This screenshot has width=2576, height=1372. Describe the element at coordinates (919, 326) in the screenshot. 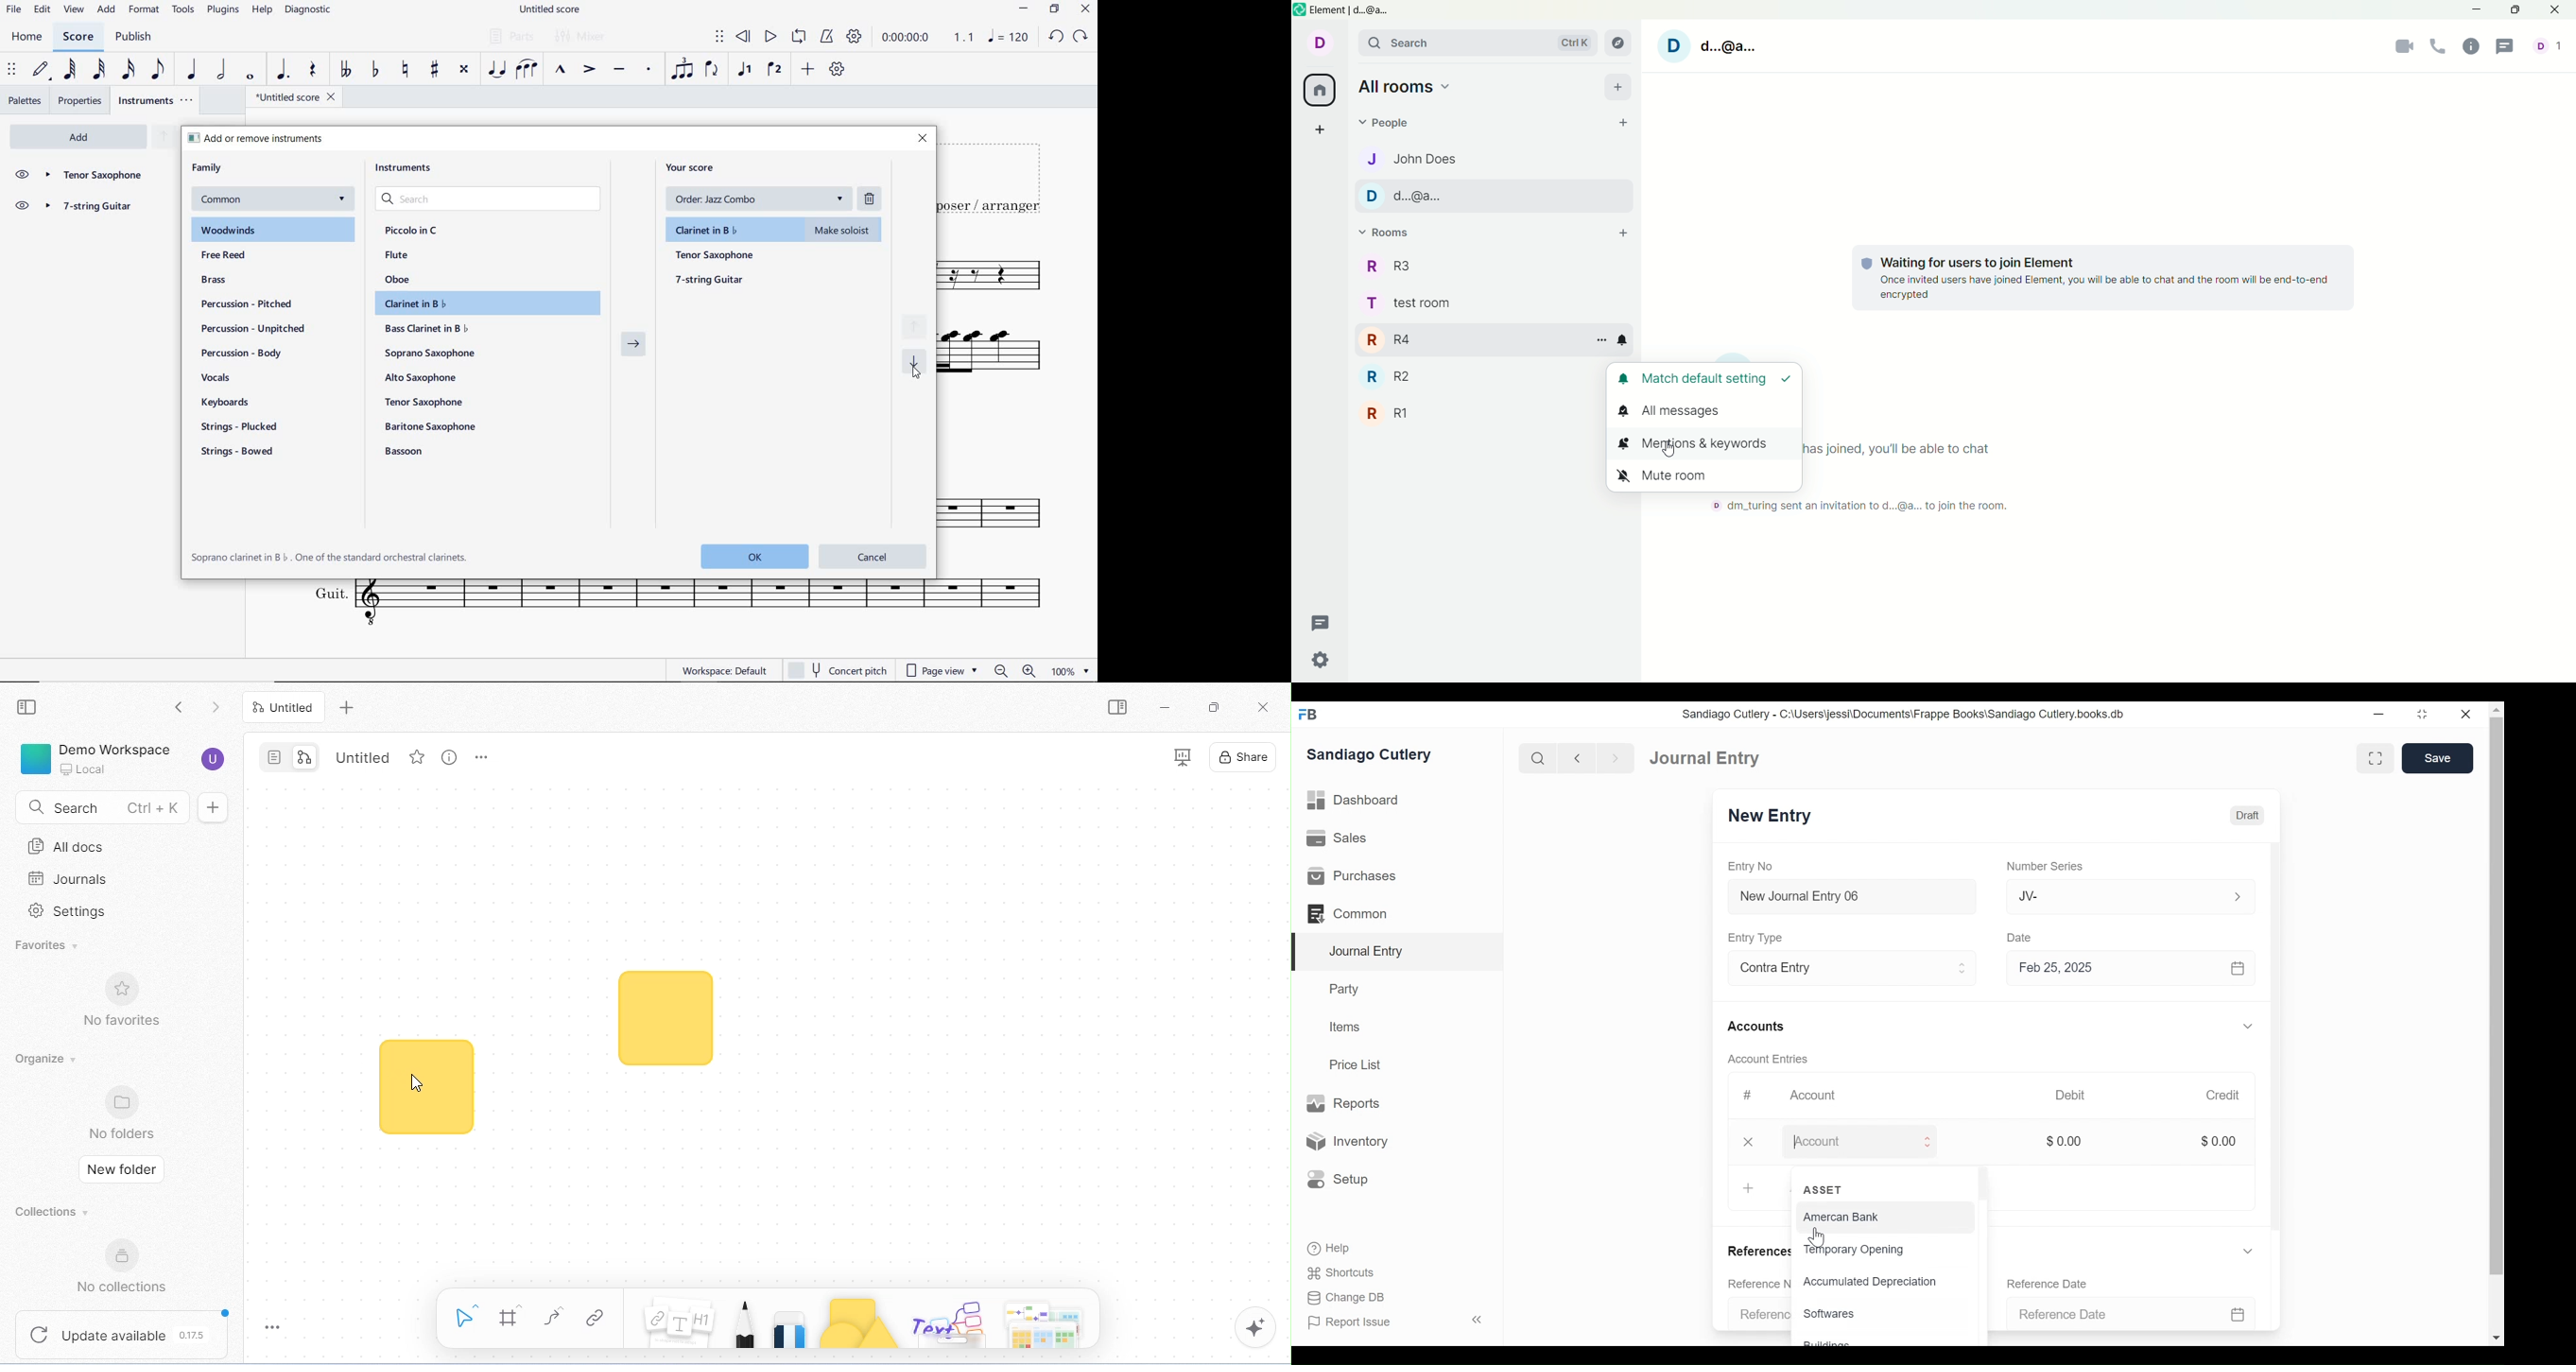

I see `move selected instrument up` at that location.